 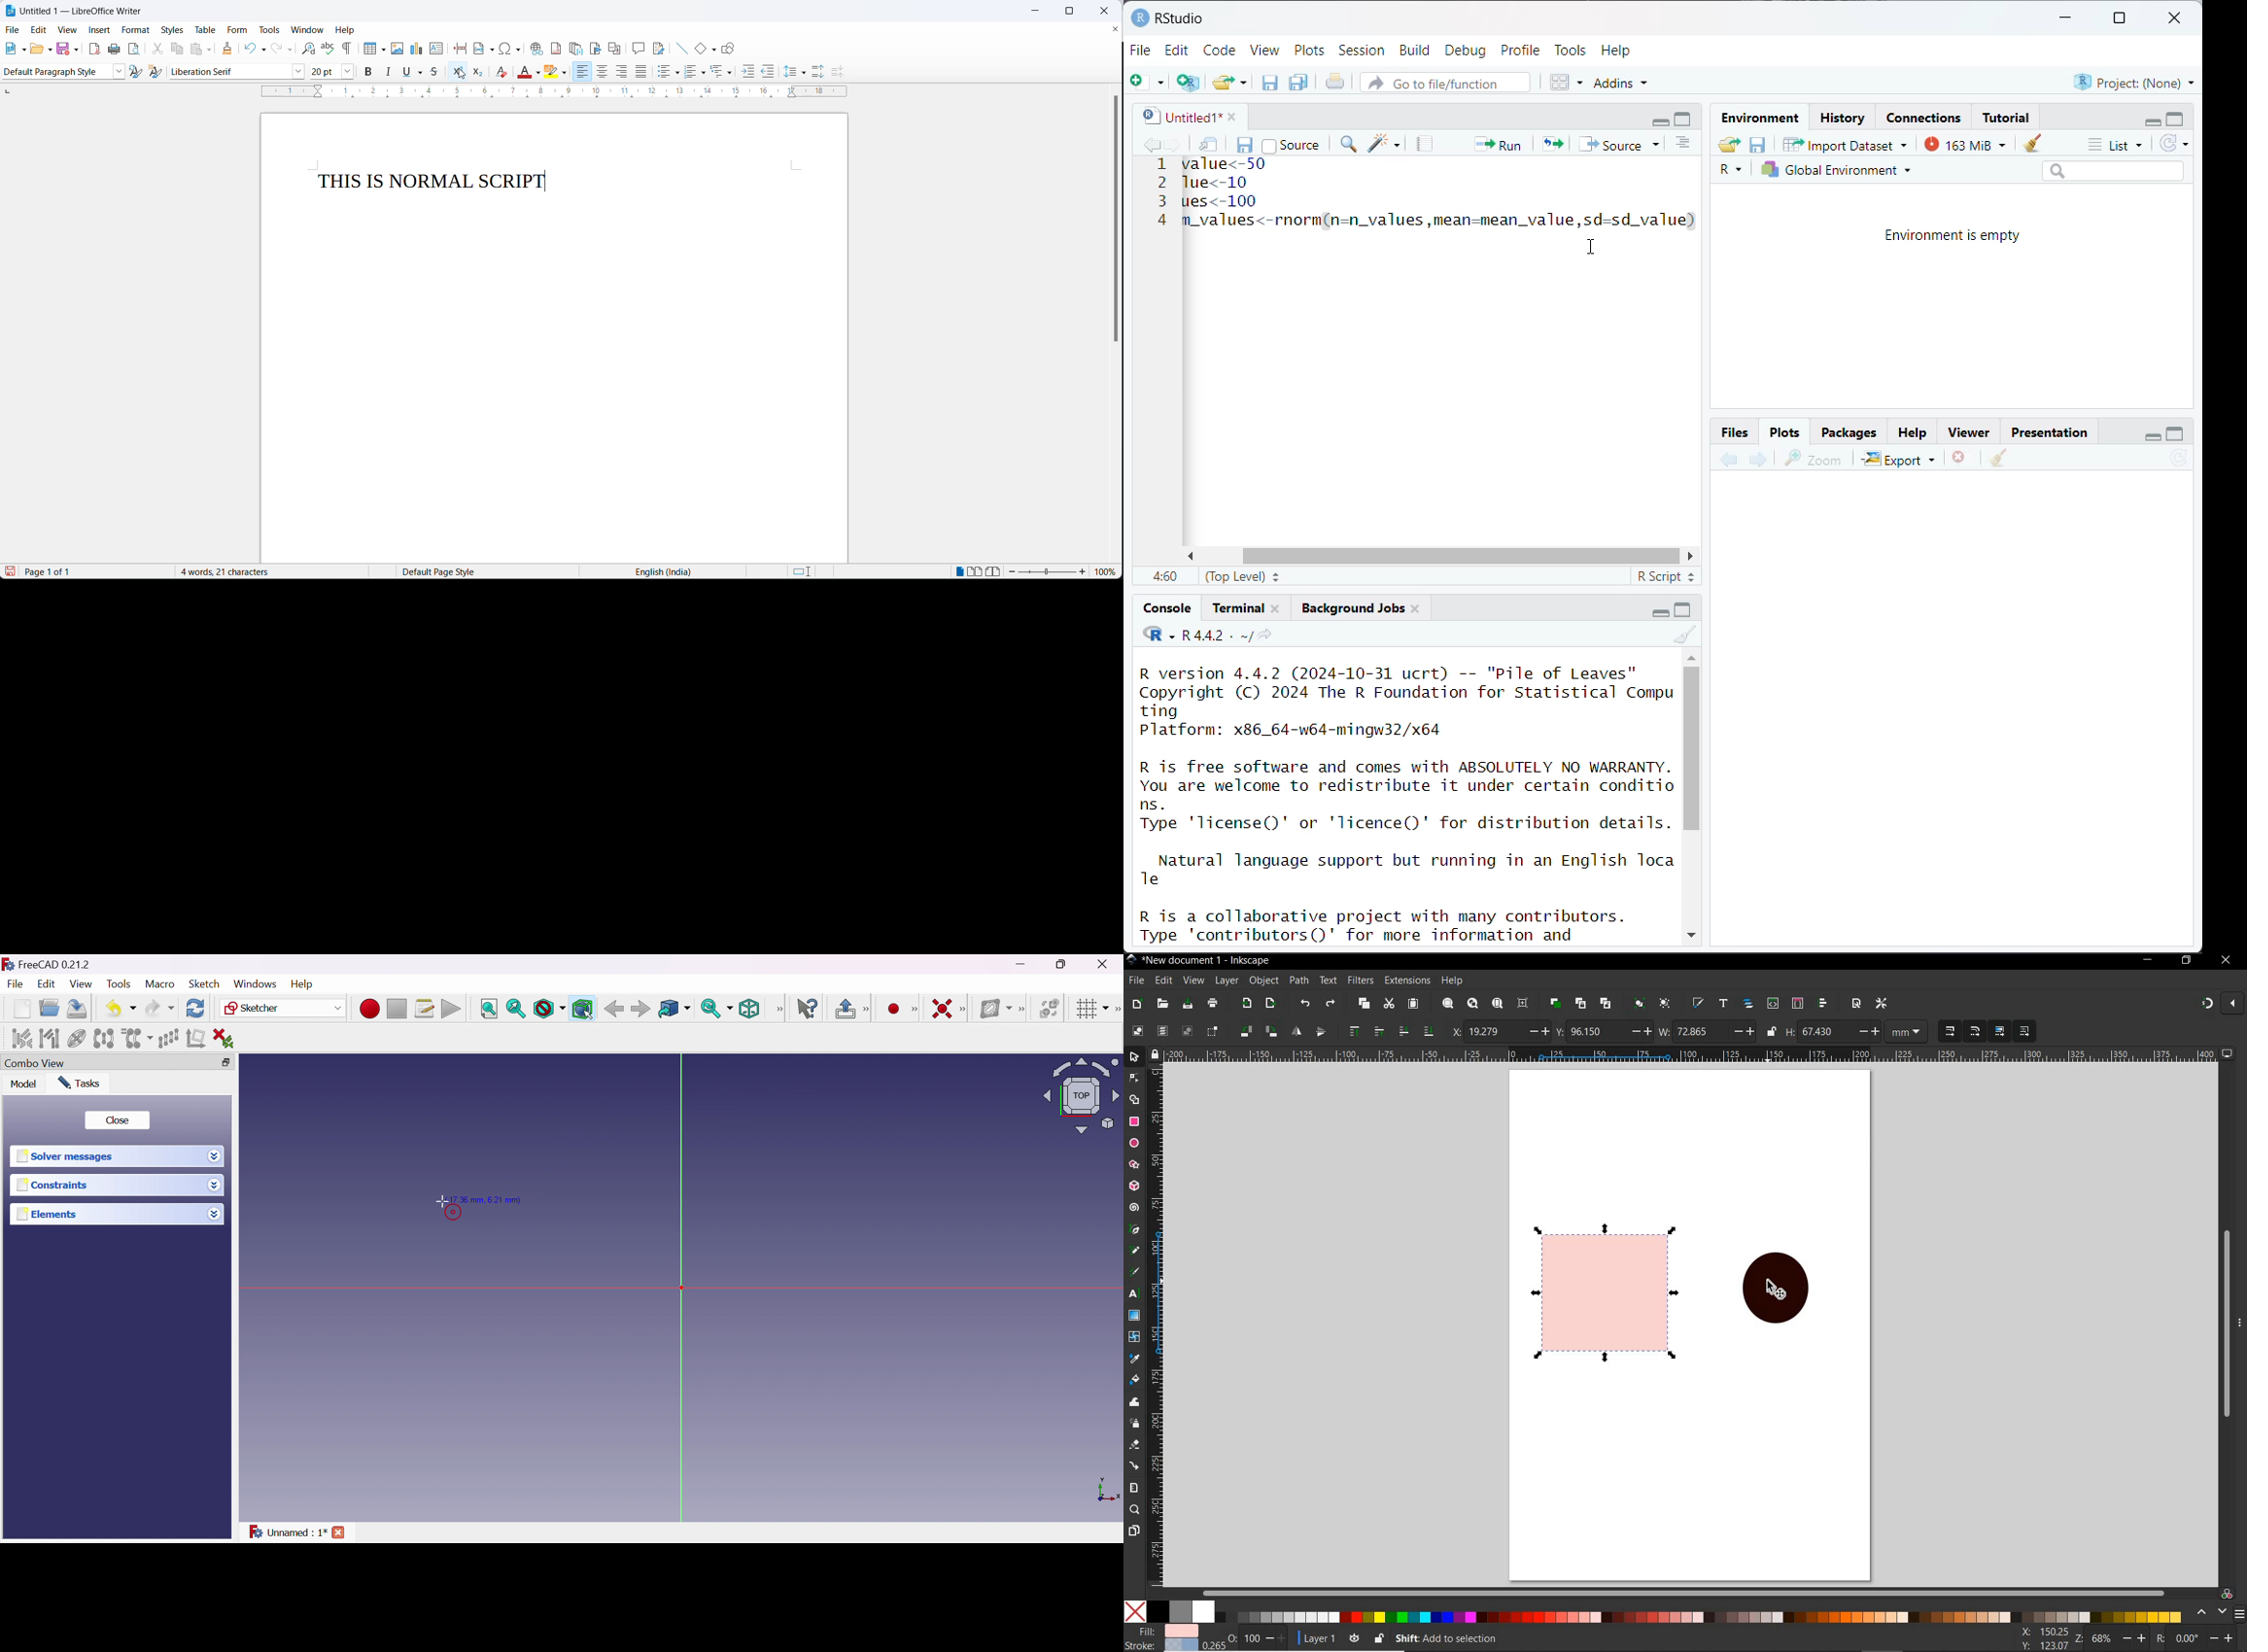 I want to click on Environment, so click(x=1764, y=119).